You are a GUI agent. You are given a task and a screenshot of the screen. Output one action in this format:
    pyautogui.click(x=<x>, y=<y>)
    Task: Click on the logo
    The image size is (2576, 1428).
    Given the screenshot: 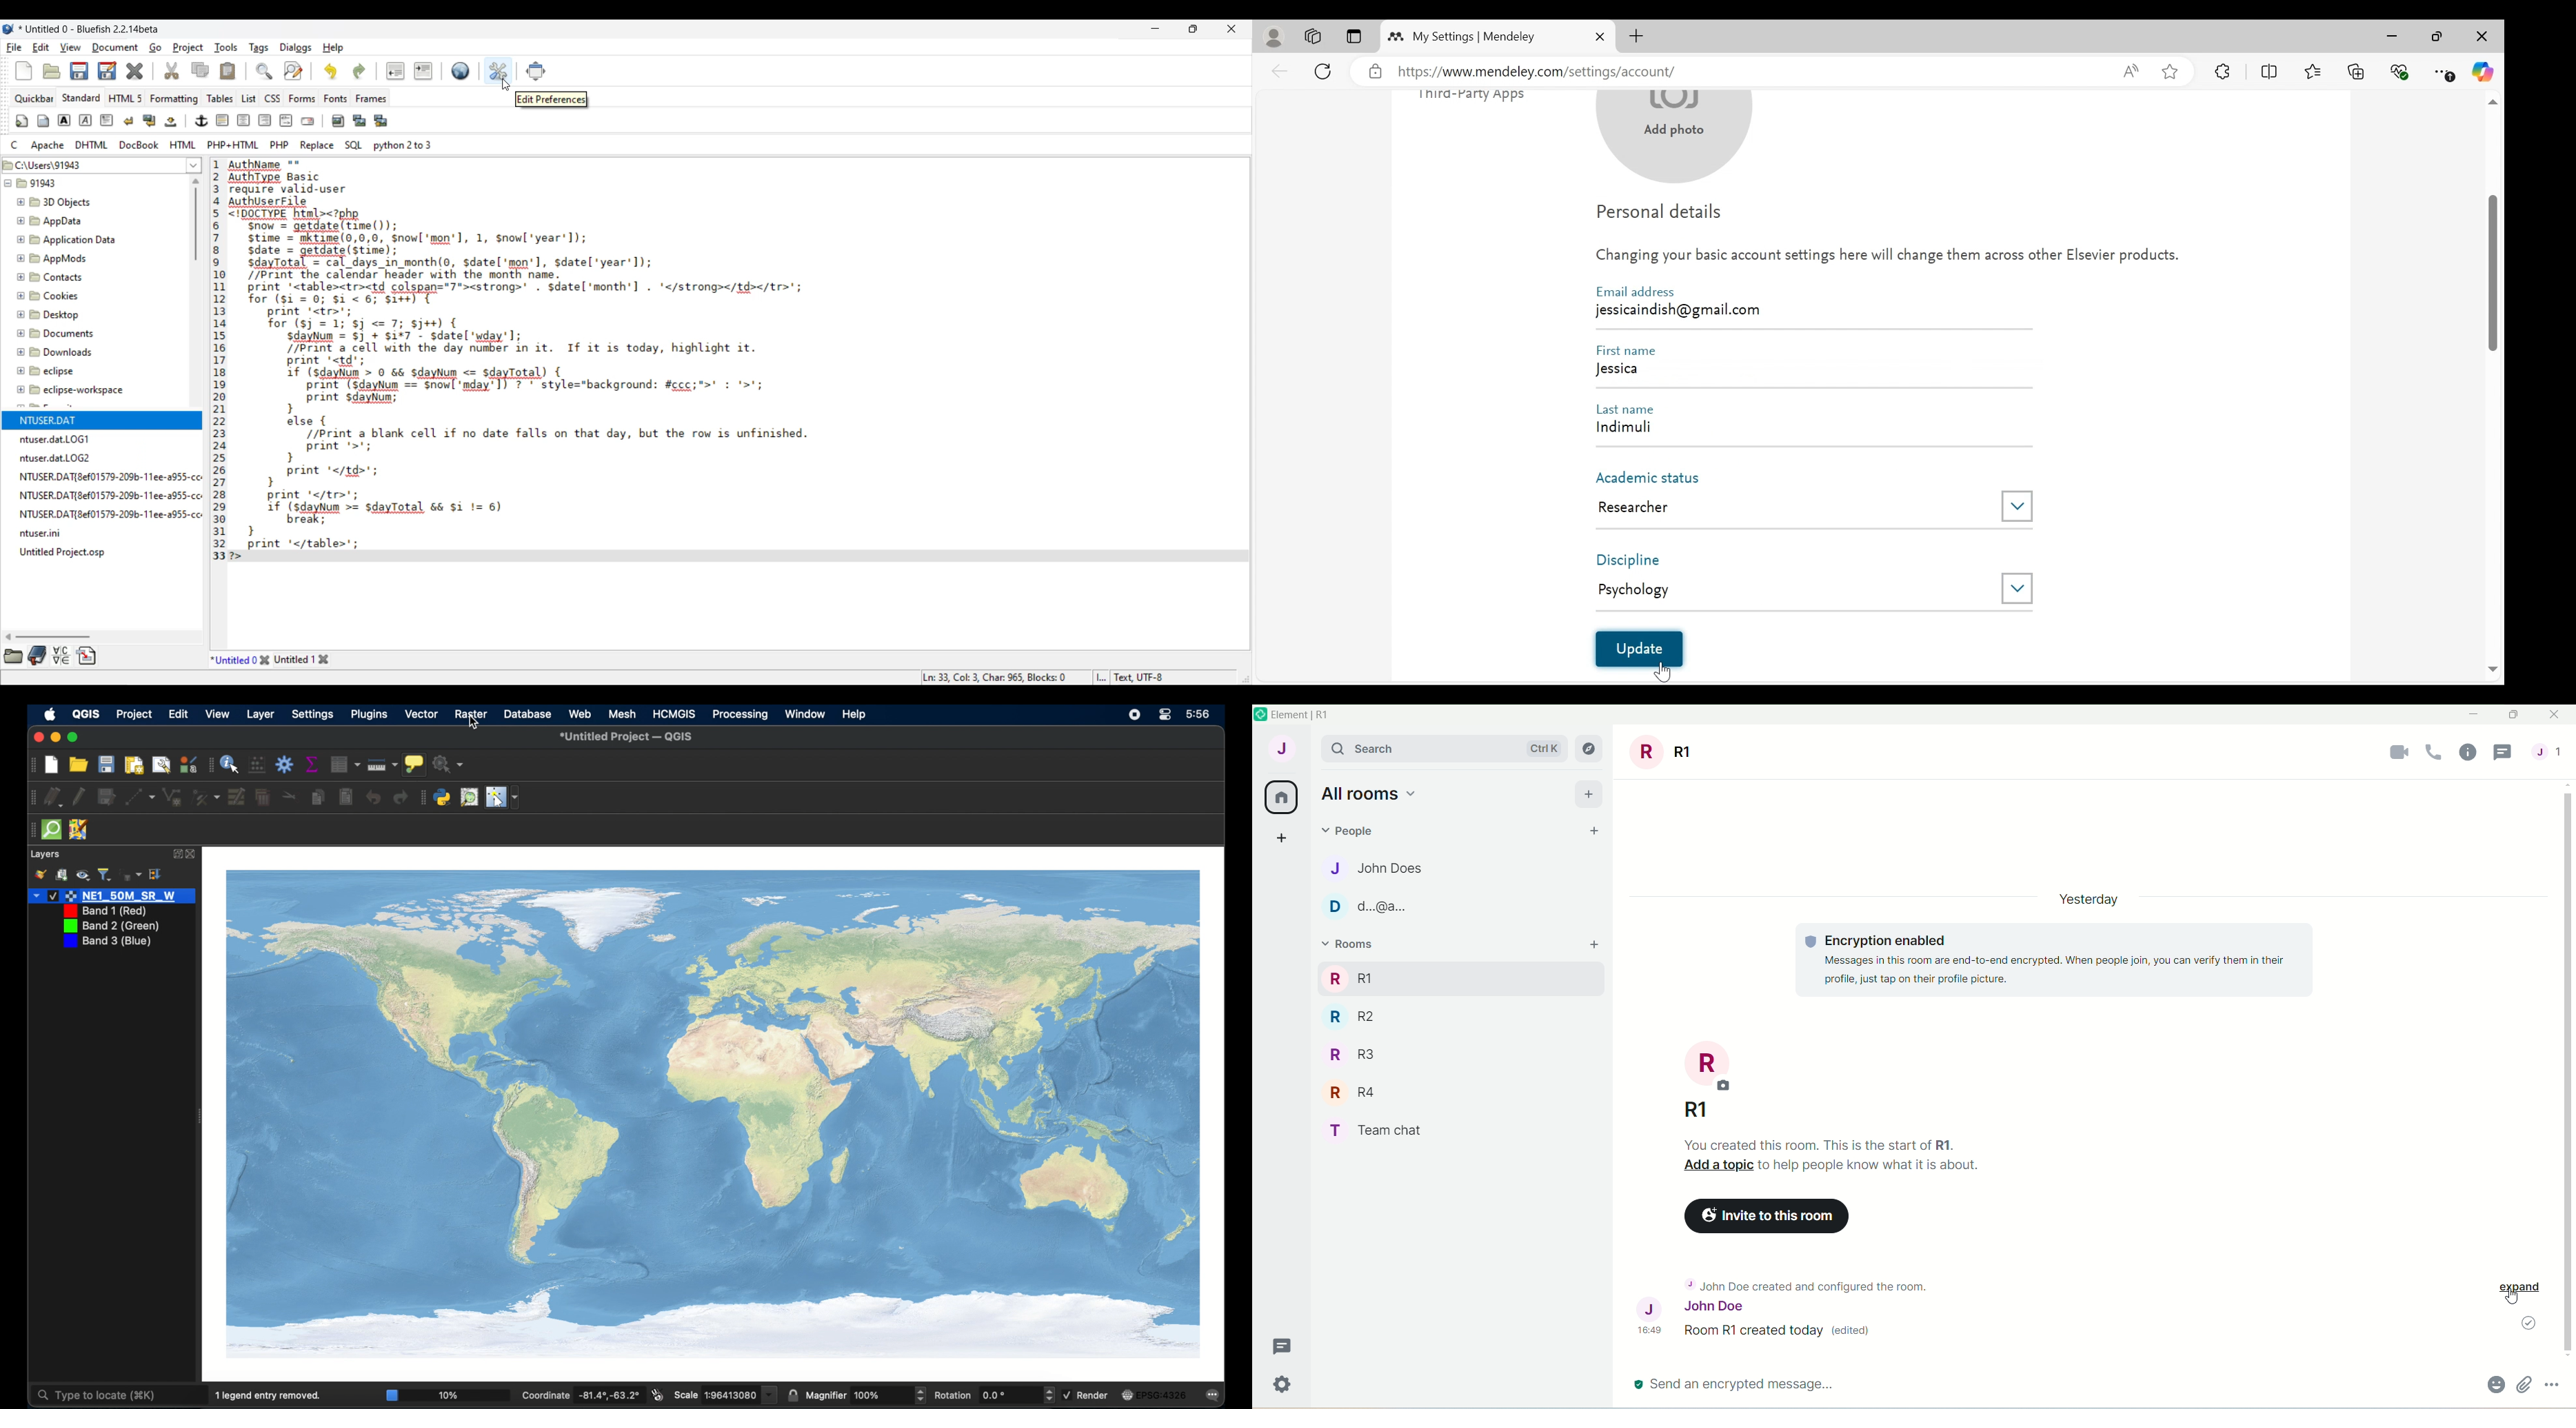 What is the action you would take?
    pyautogui.click(x=1260, y=716)
    